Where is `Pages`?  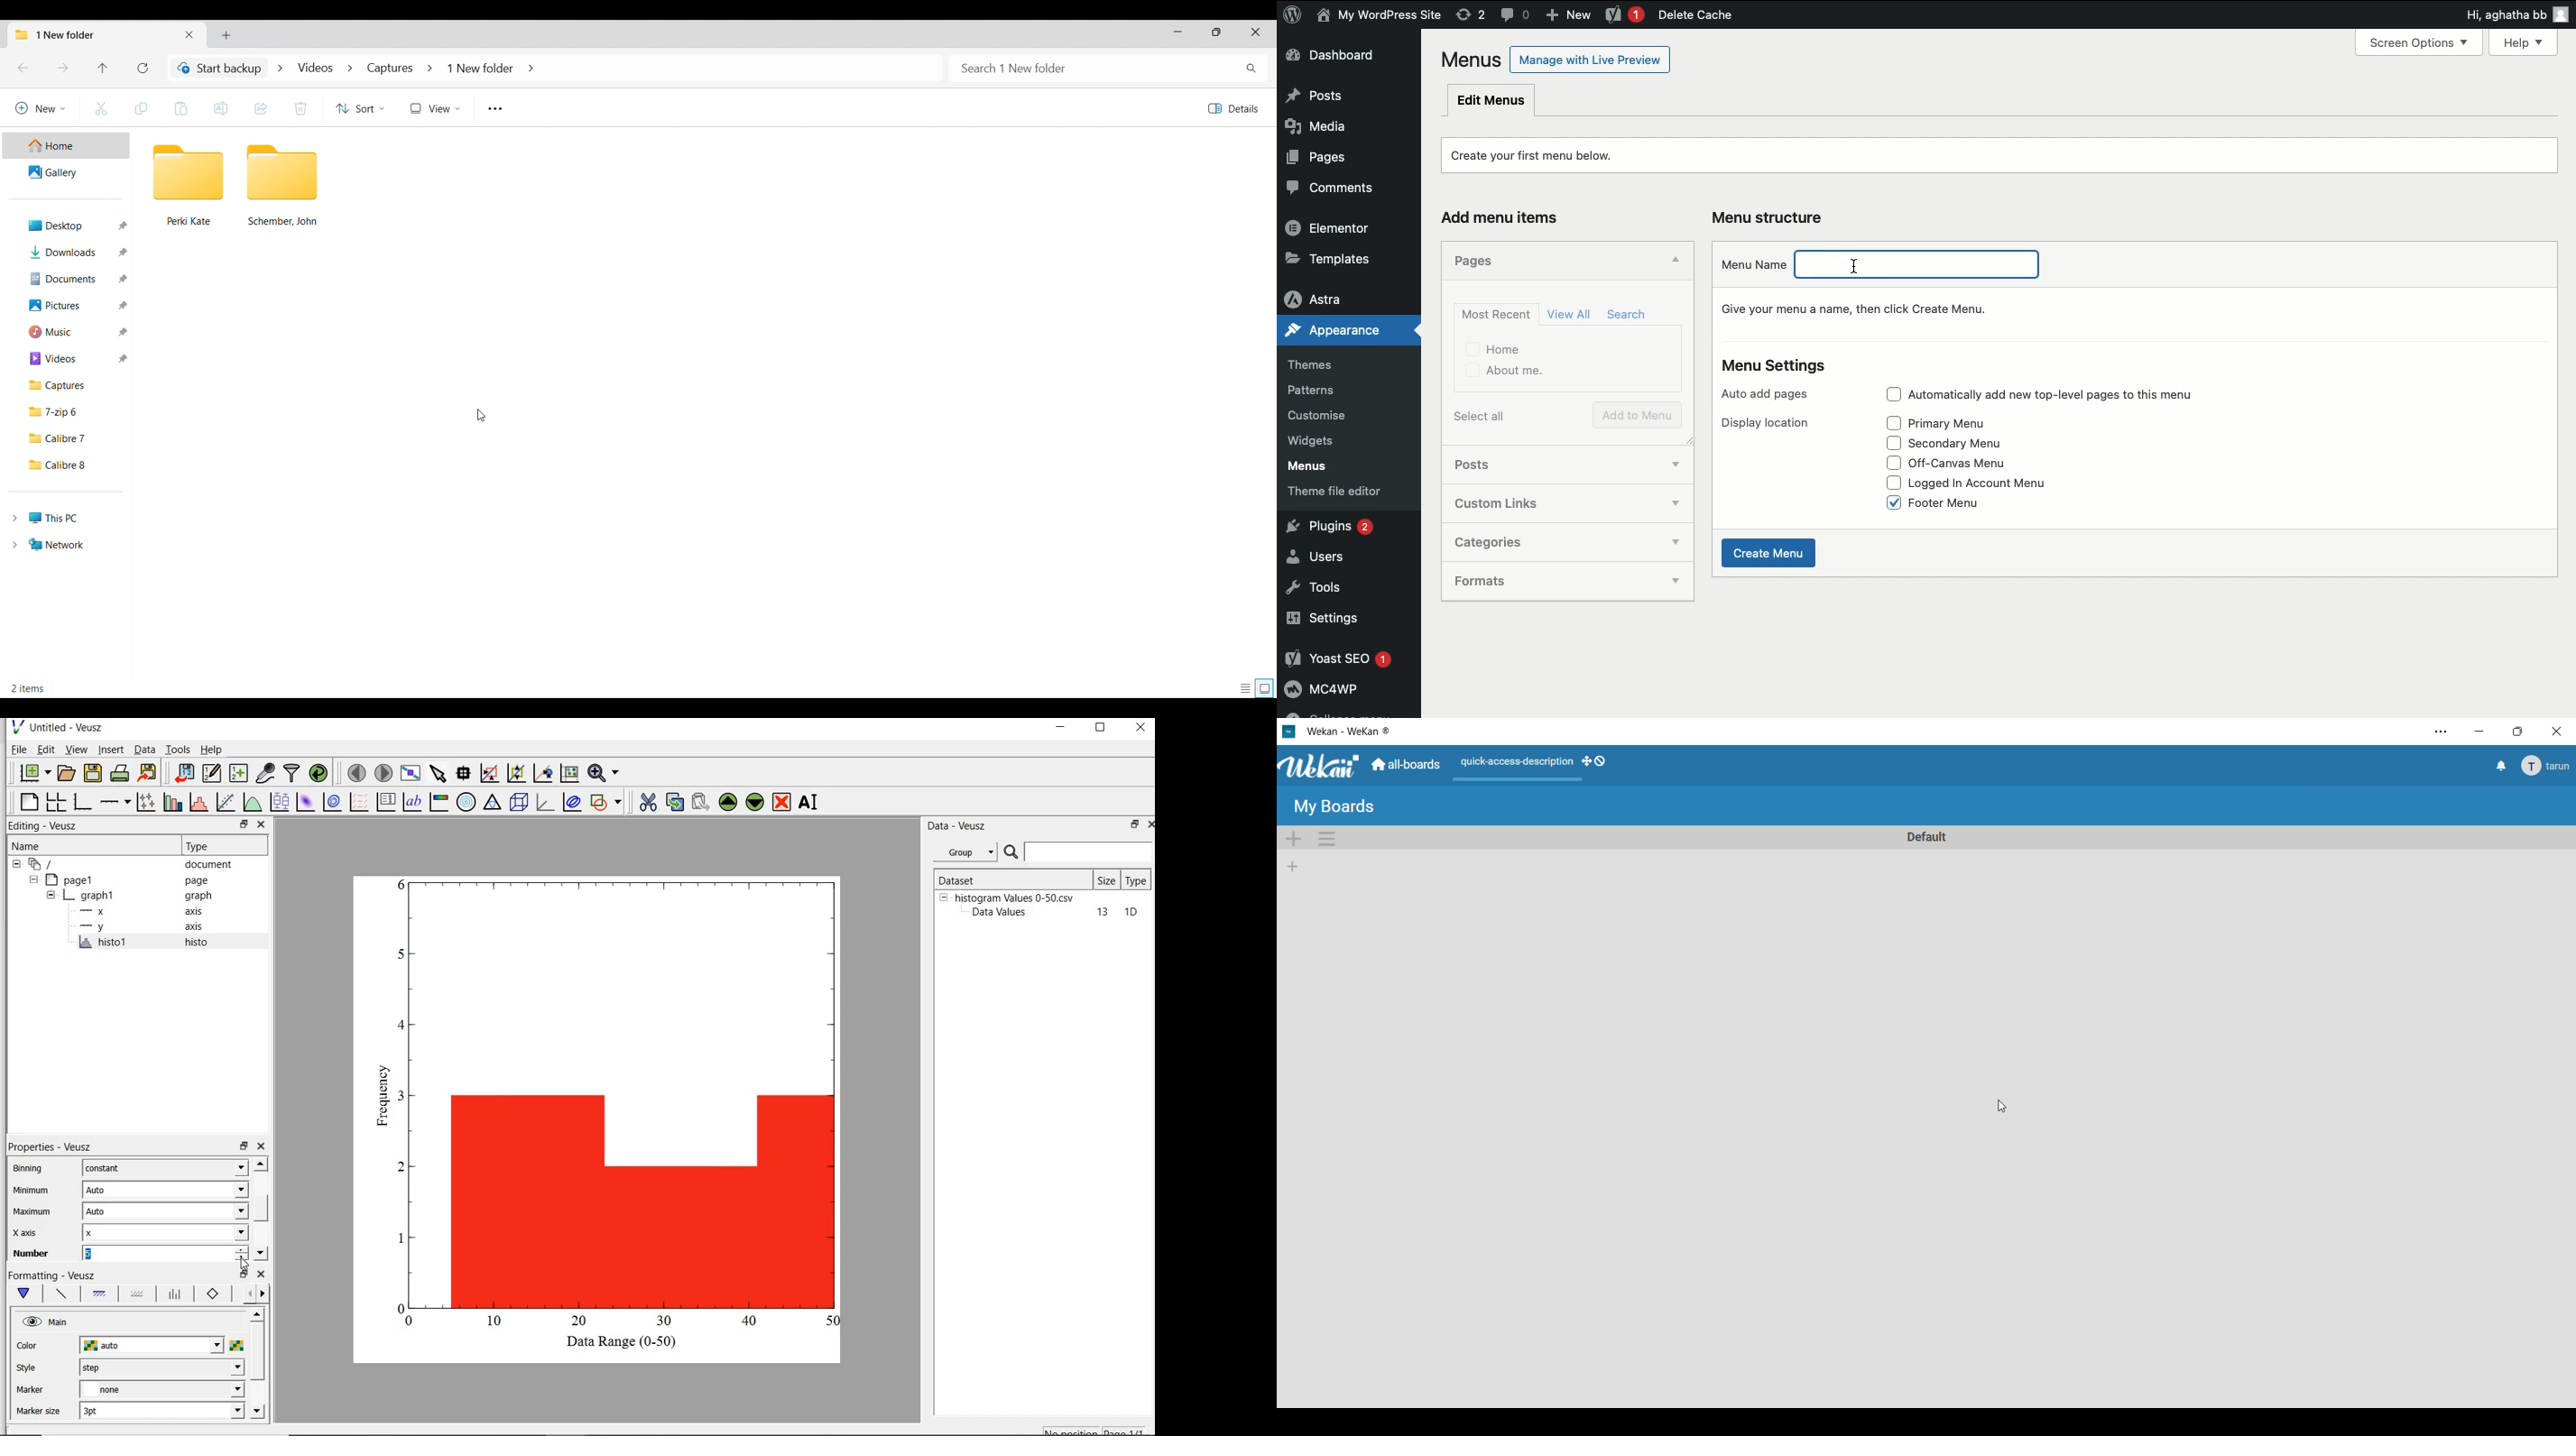
Pages is located at coordinates (1471, 261).